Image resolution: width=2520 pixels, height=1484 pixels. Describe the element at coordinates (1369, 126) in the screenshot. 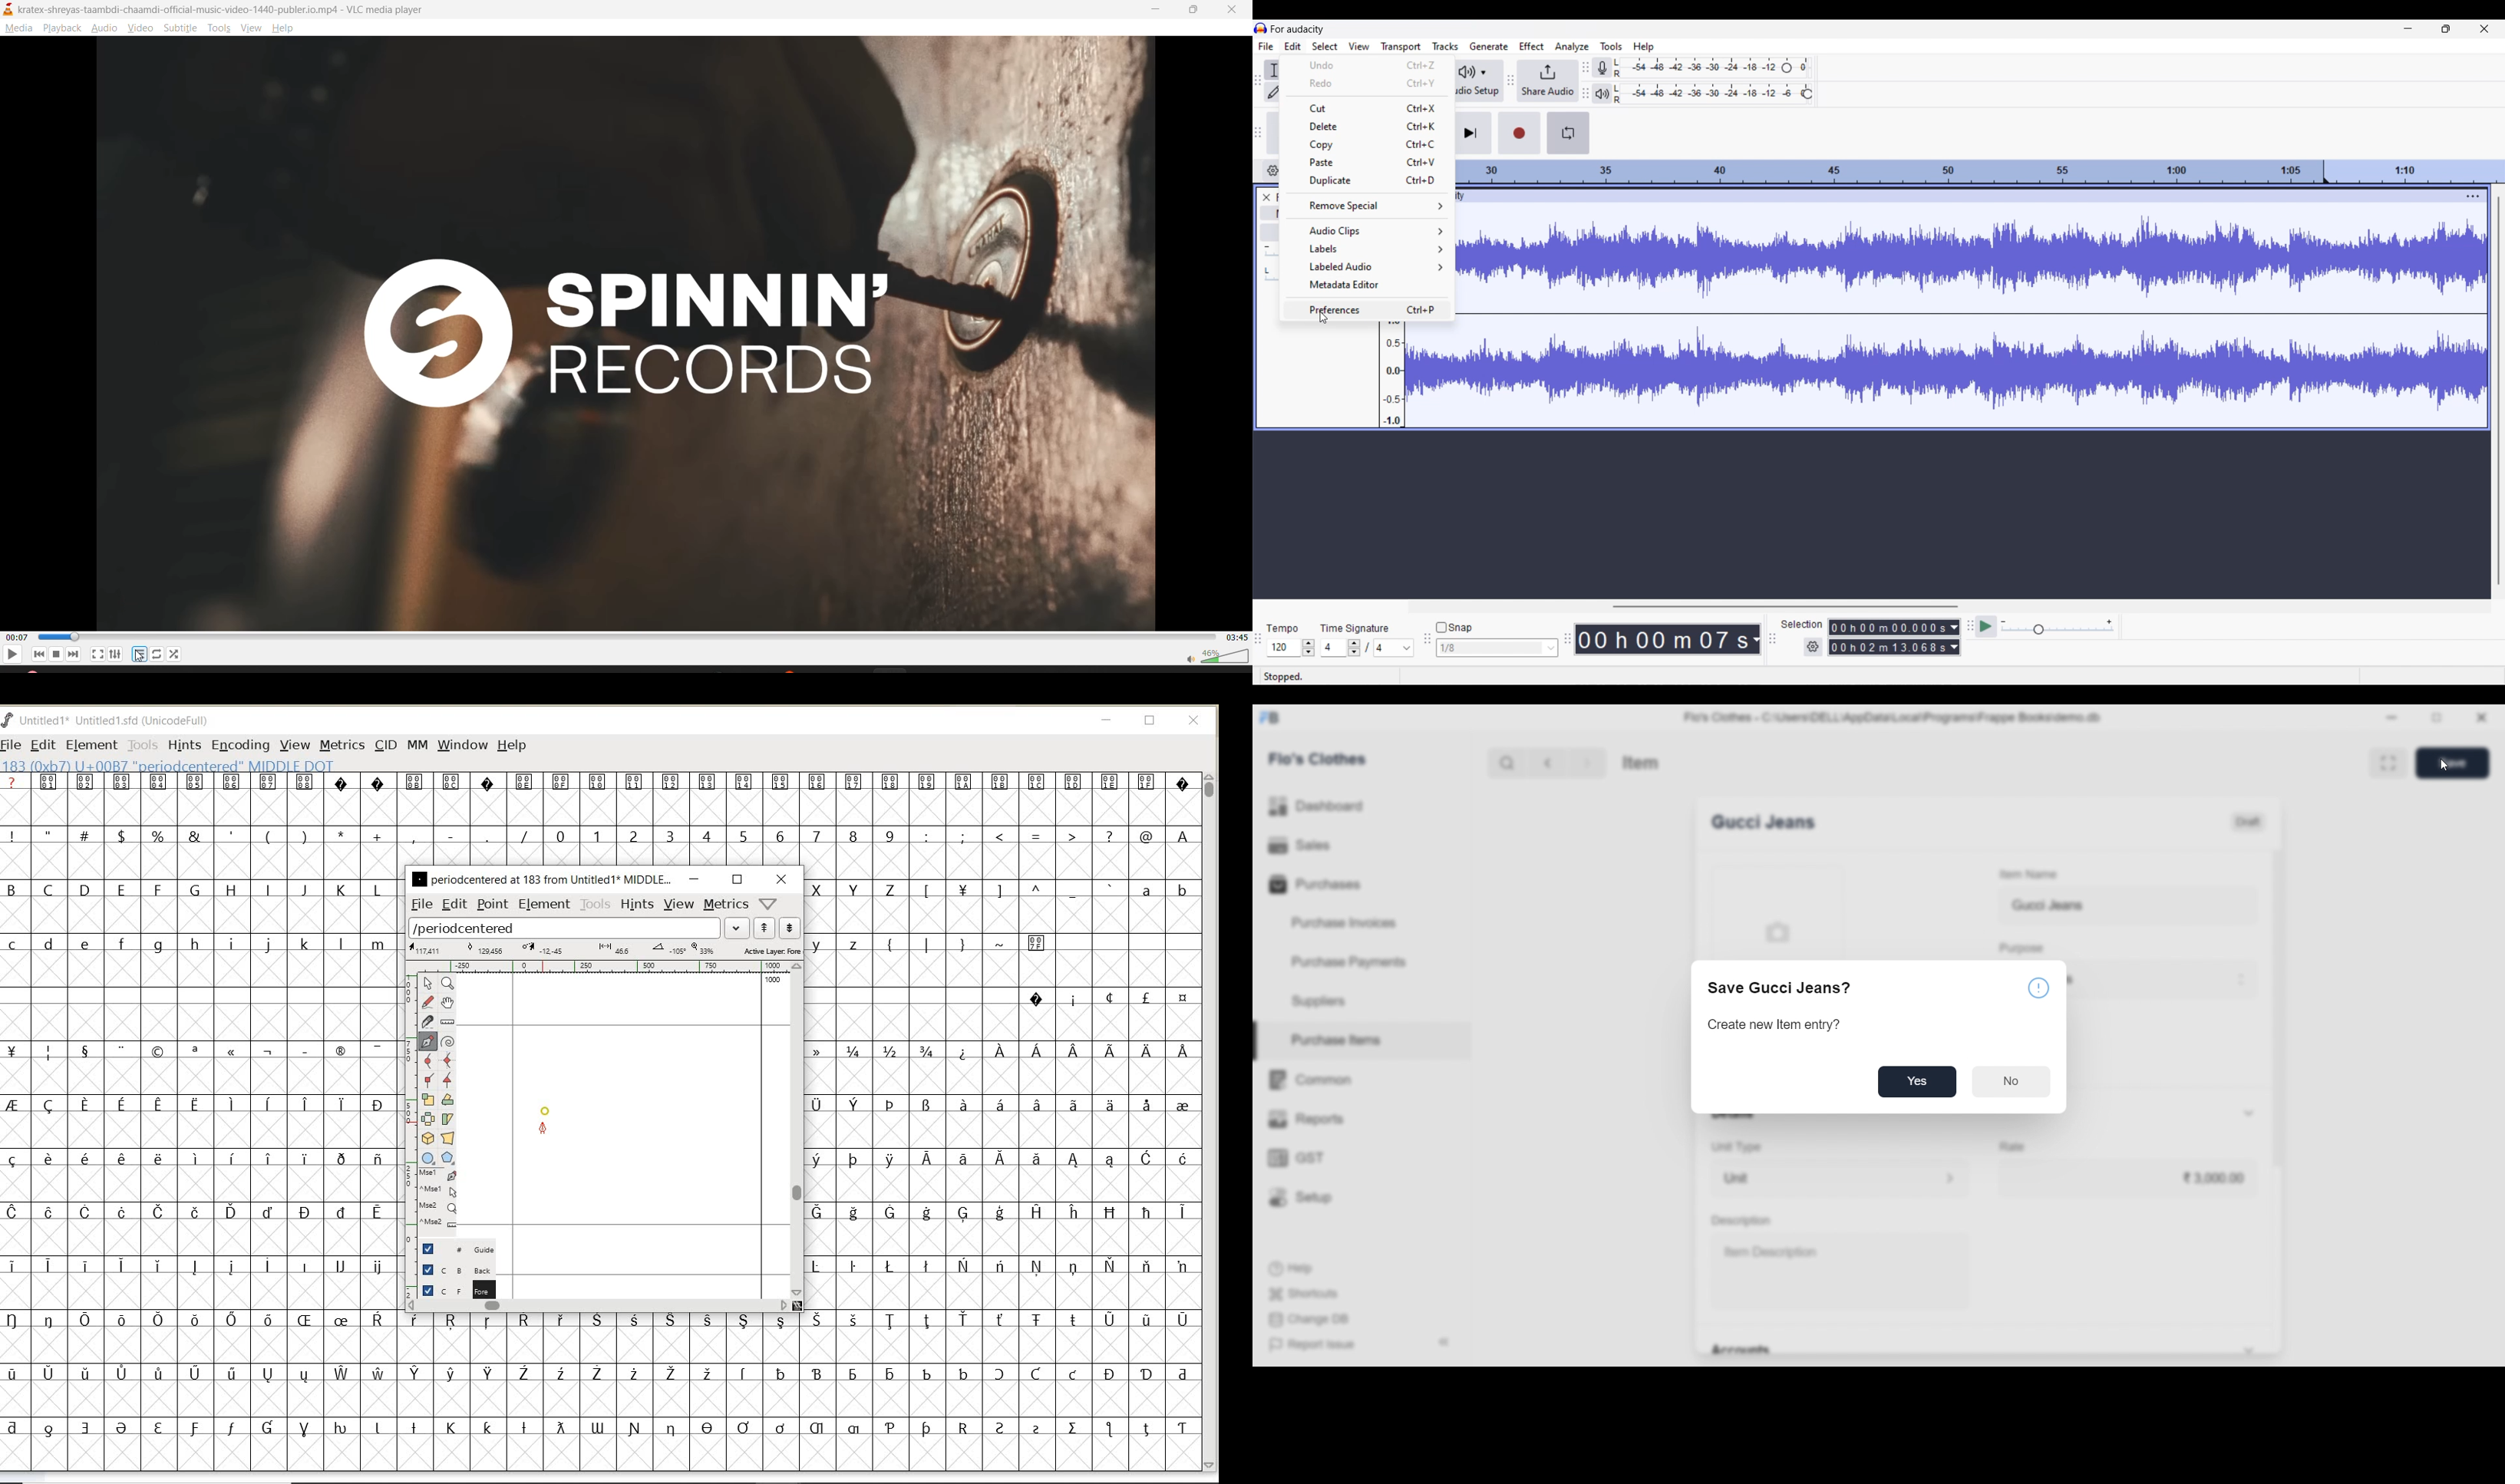

I see `Delete` at that location.